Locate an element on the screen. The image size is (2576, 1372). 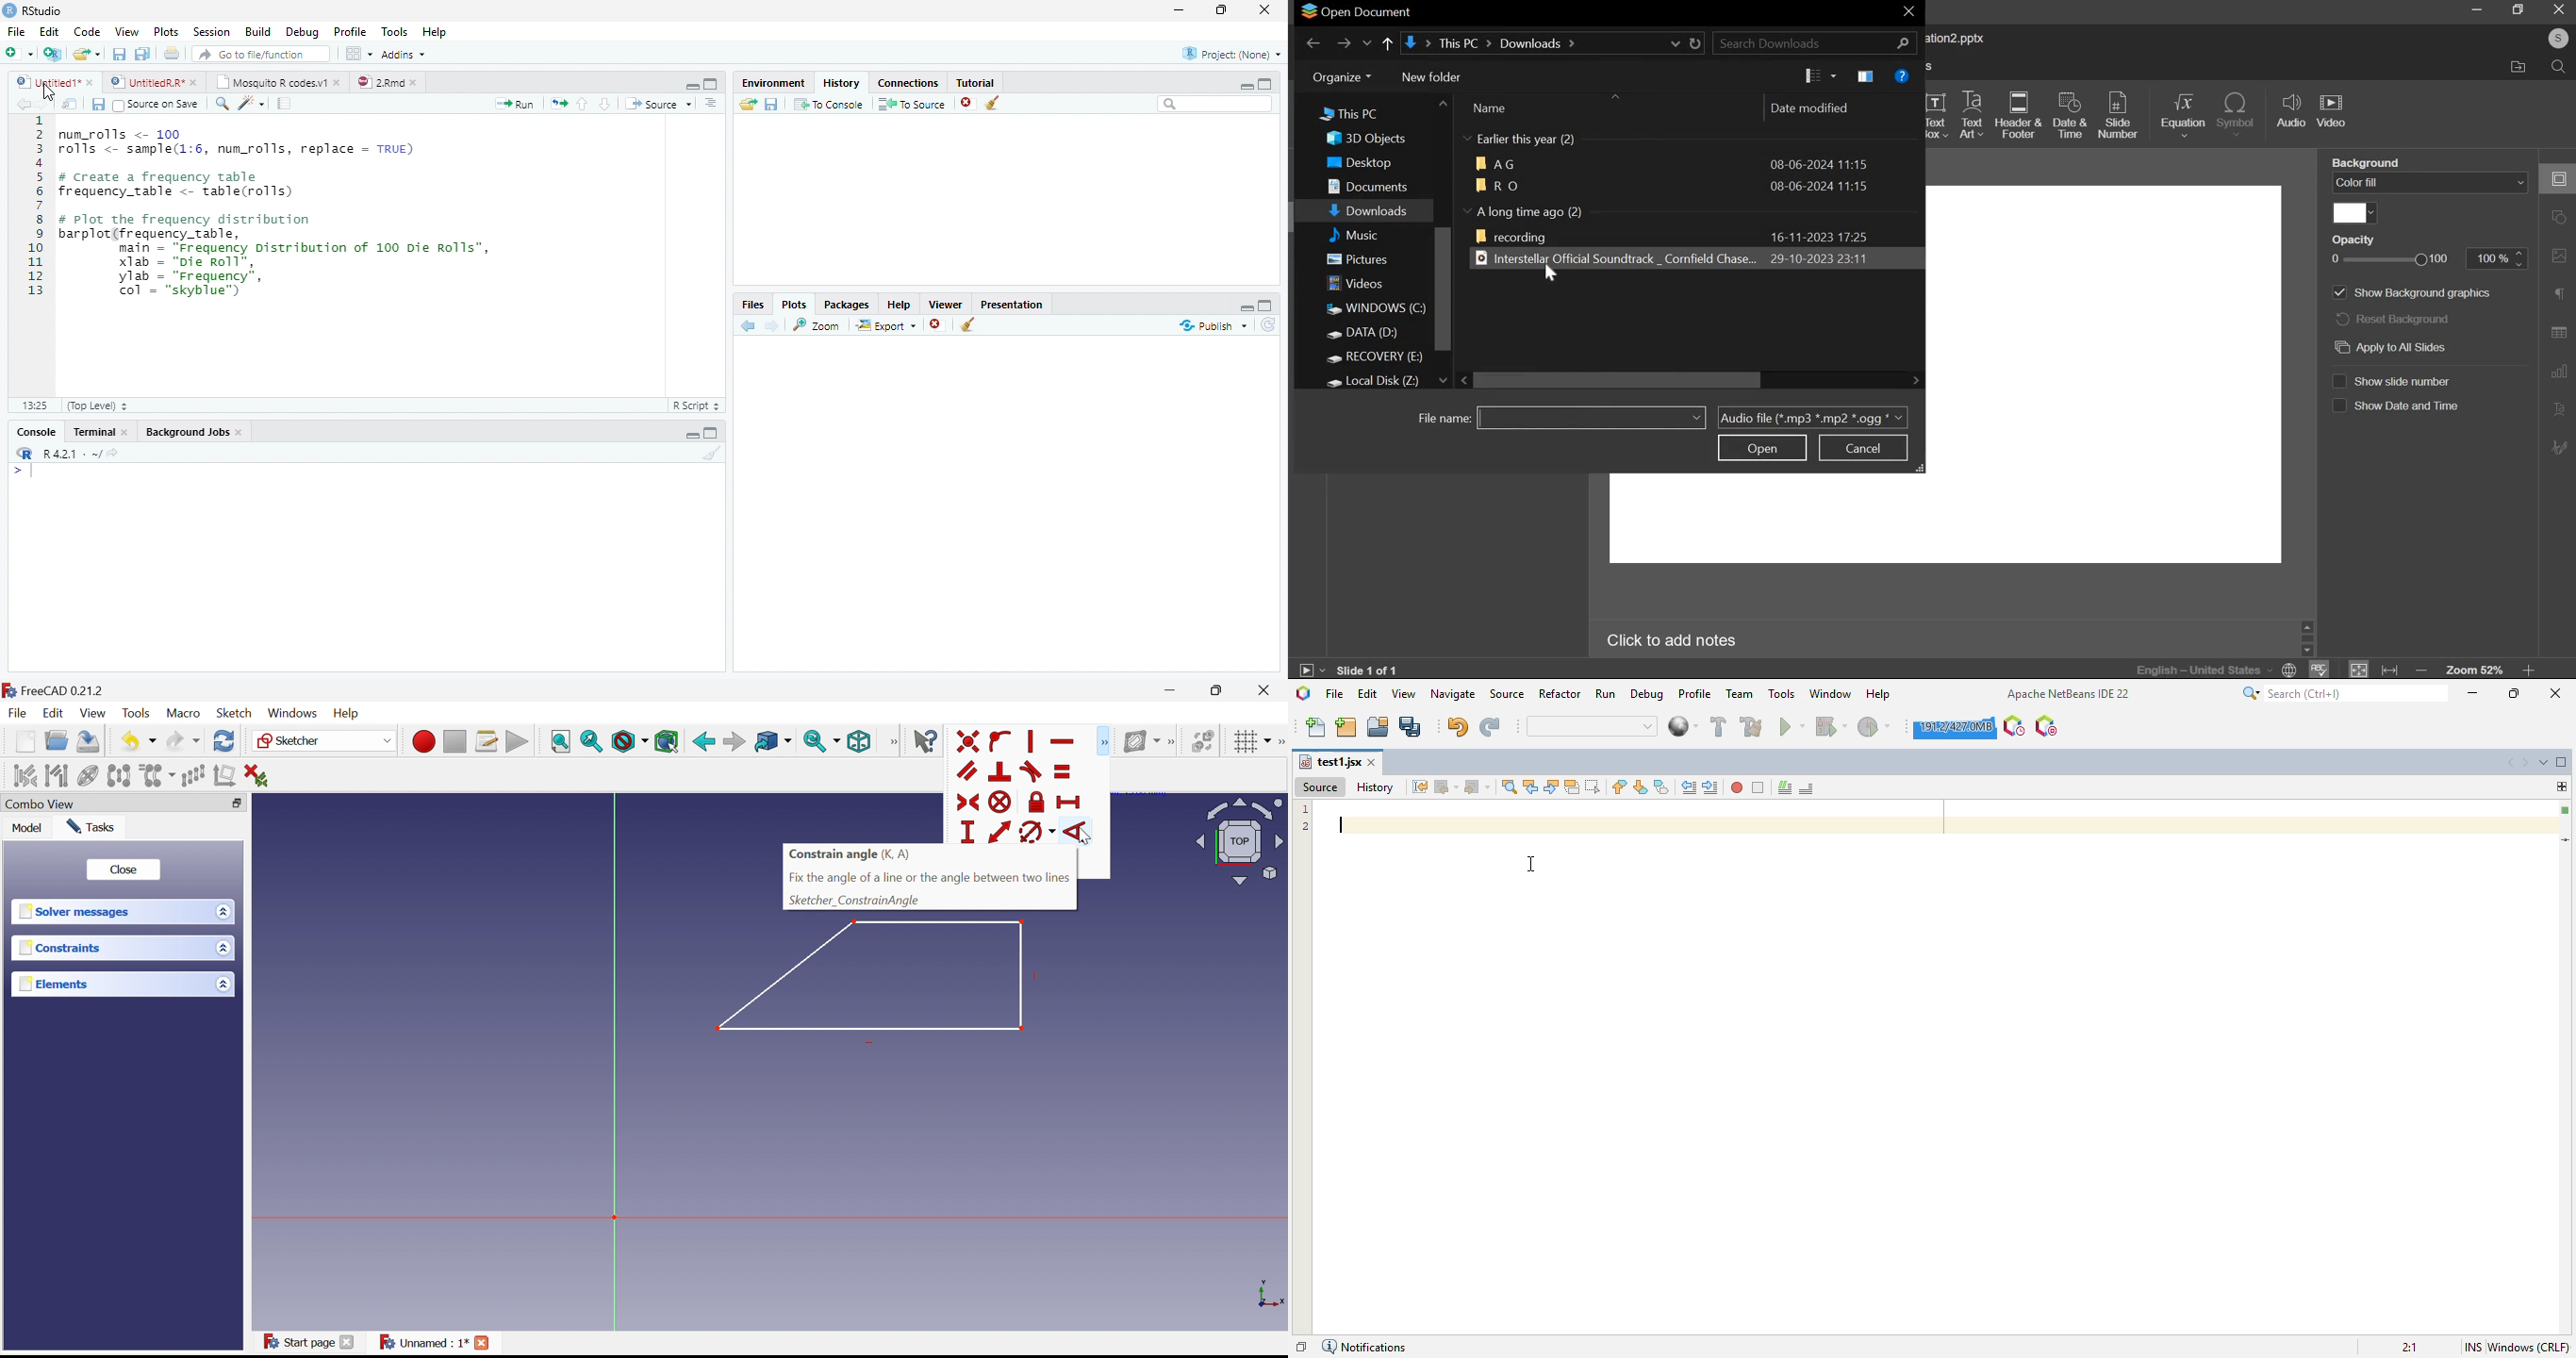
recording is located at coordinates (1511, 236).